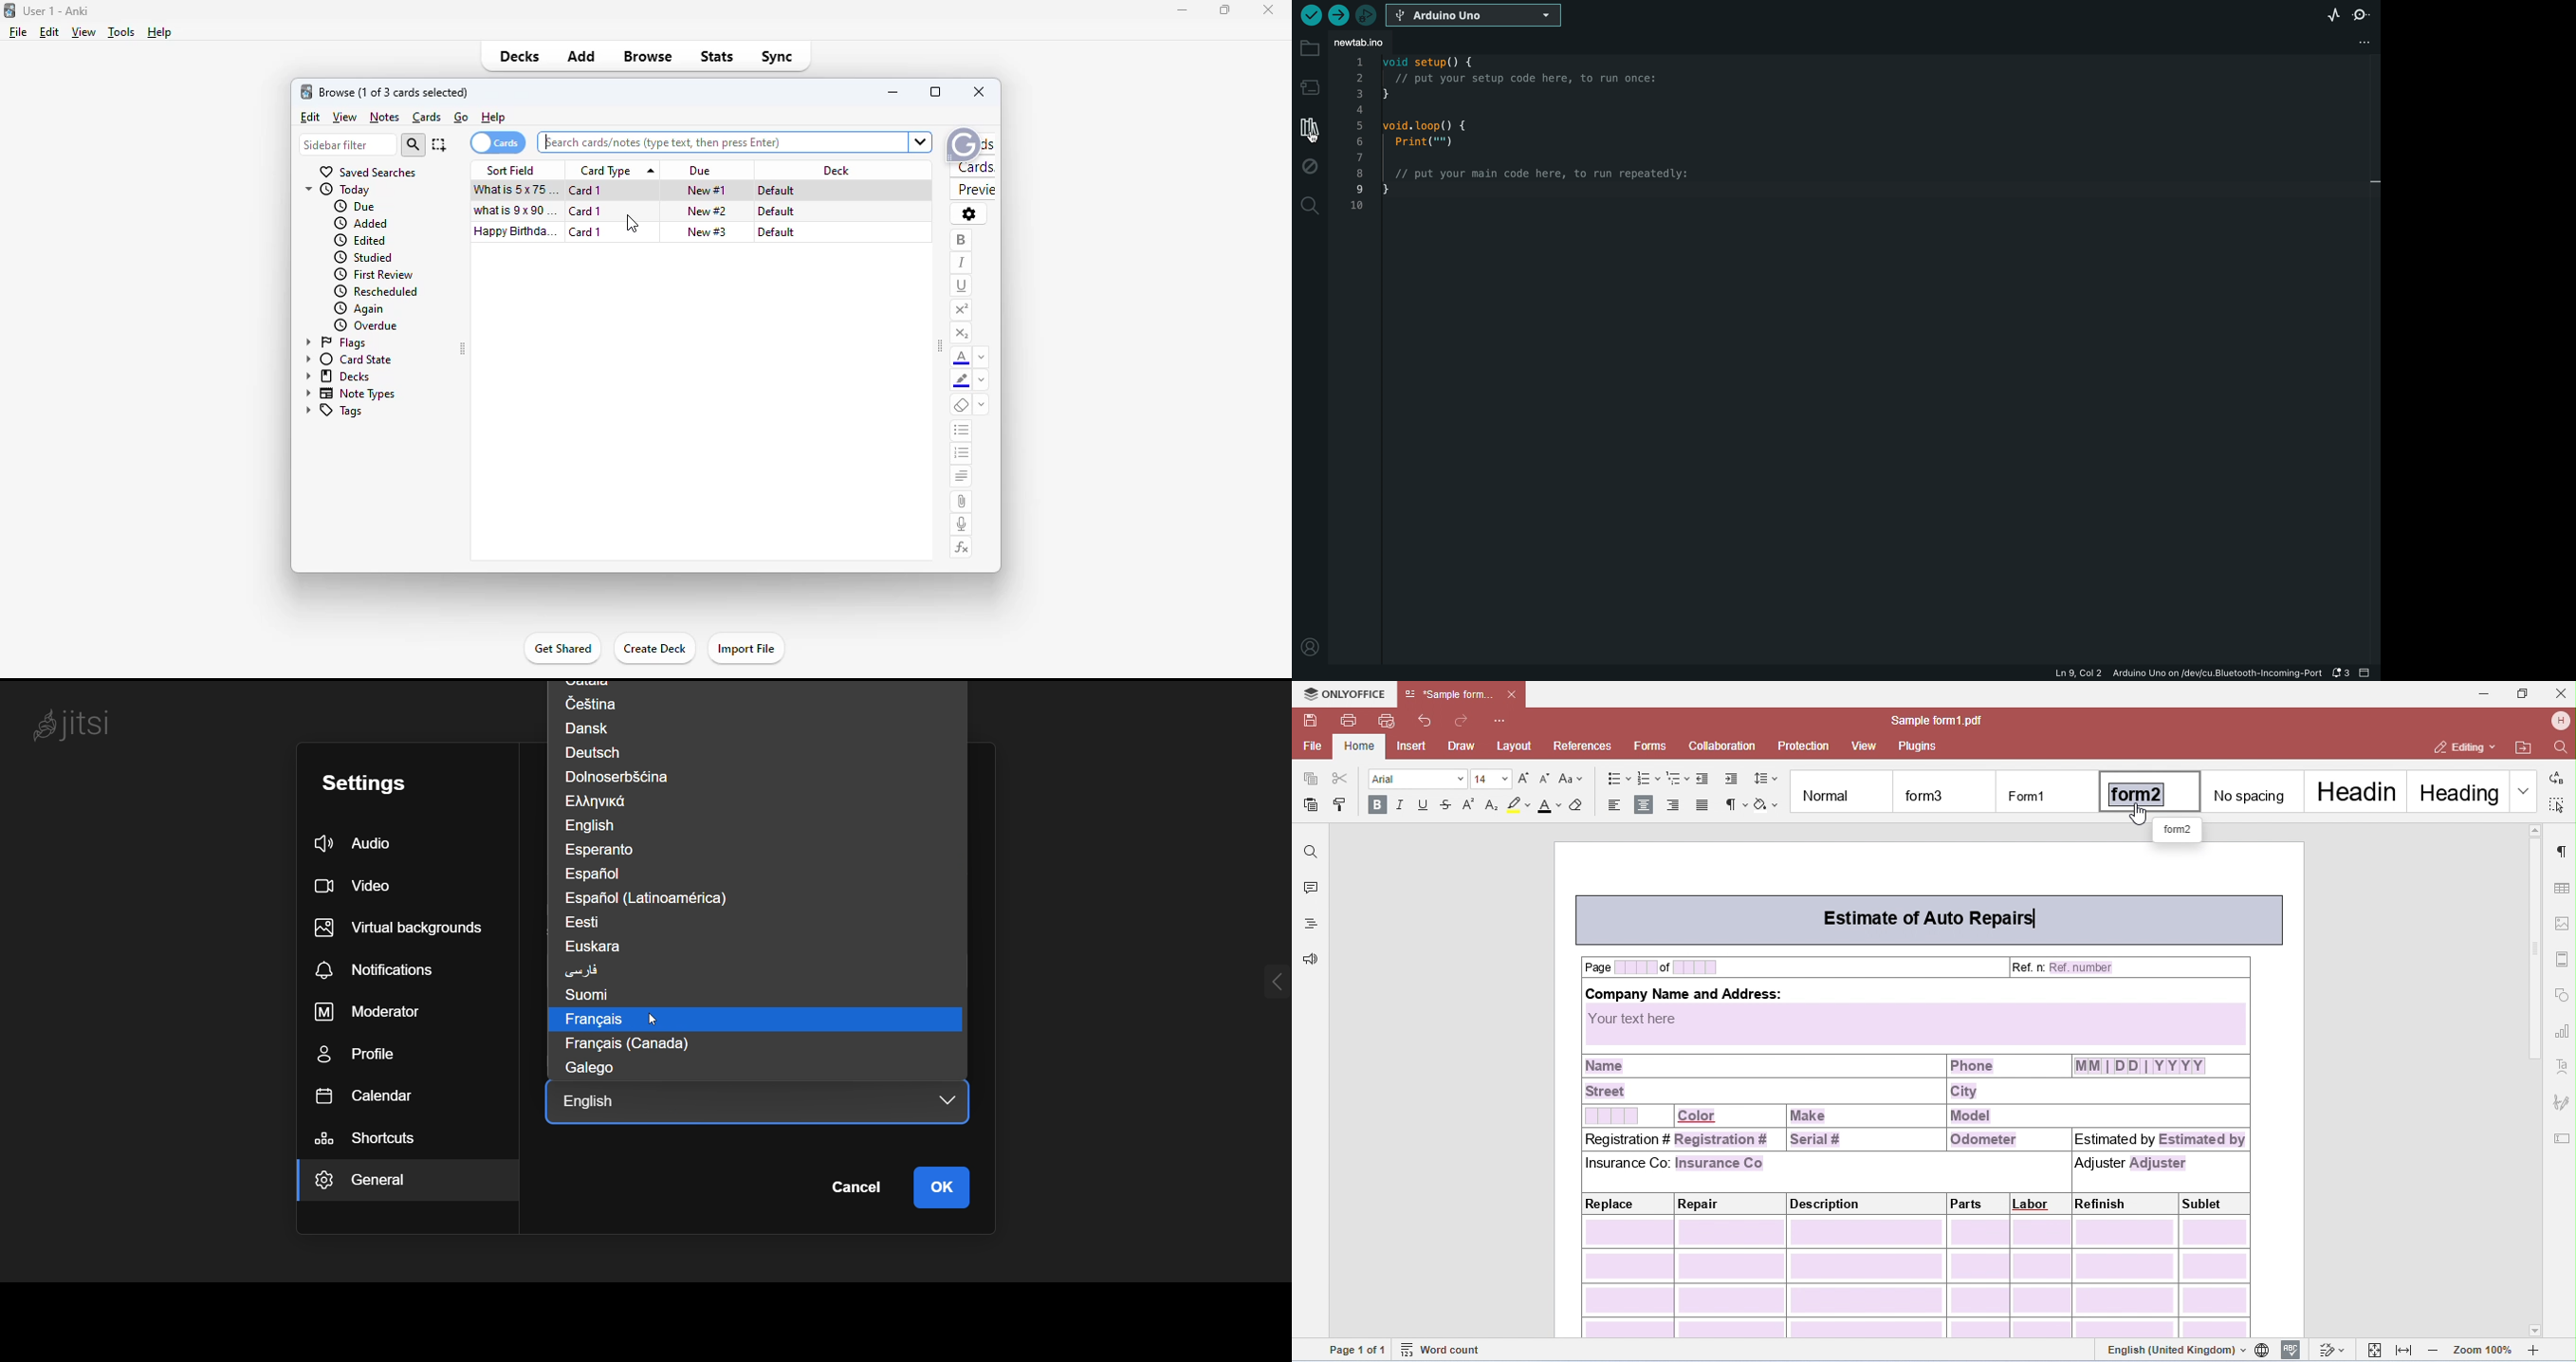  Describe the element at coordinates (564, 649) in the screenshot. I see `get shared` at that location.